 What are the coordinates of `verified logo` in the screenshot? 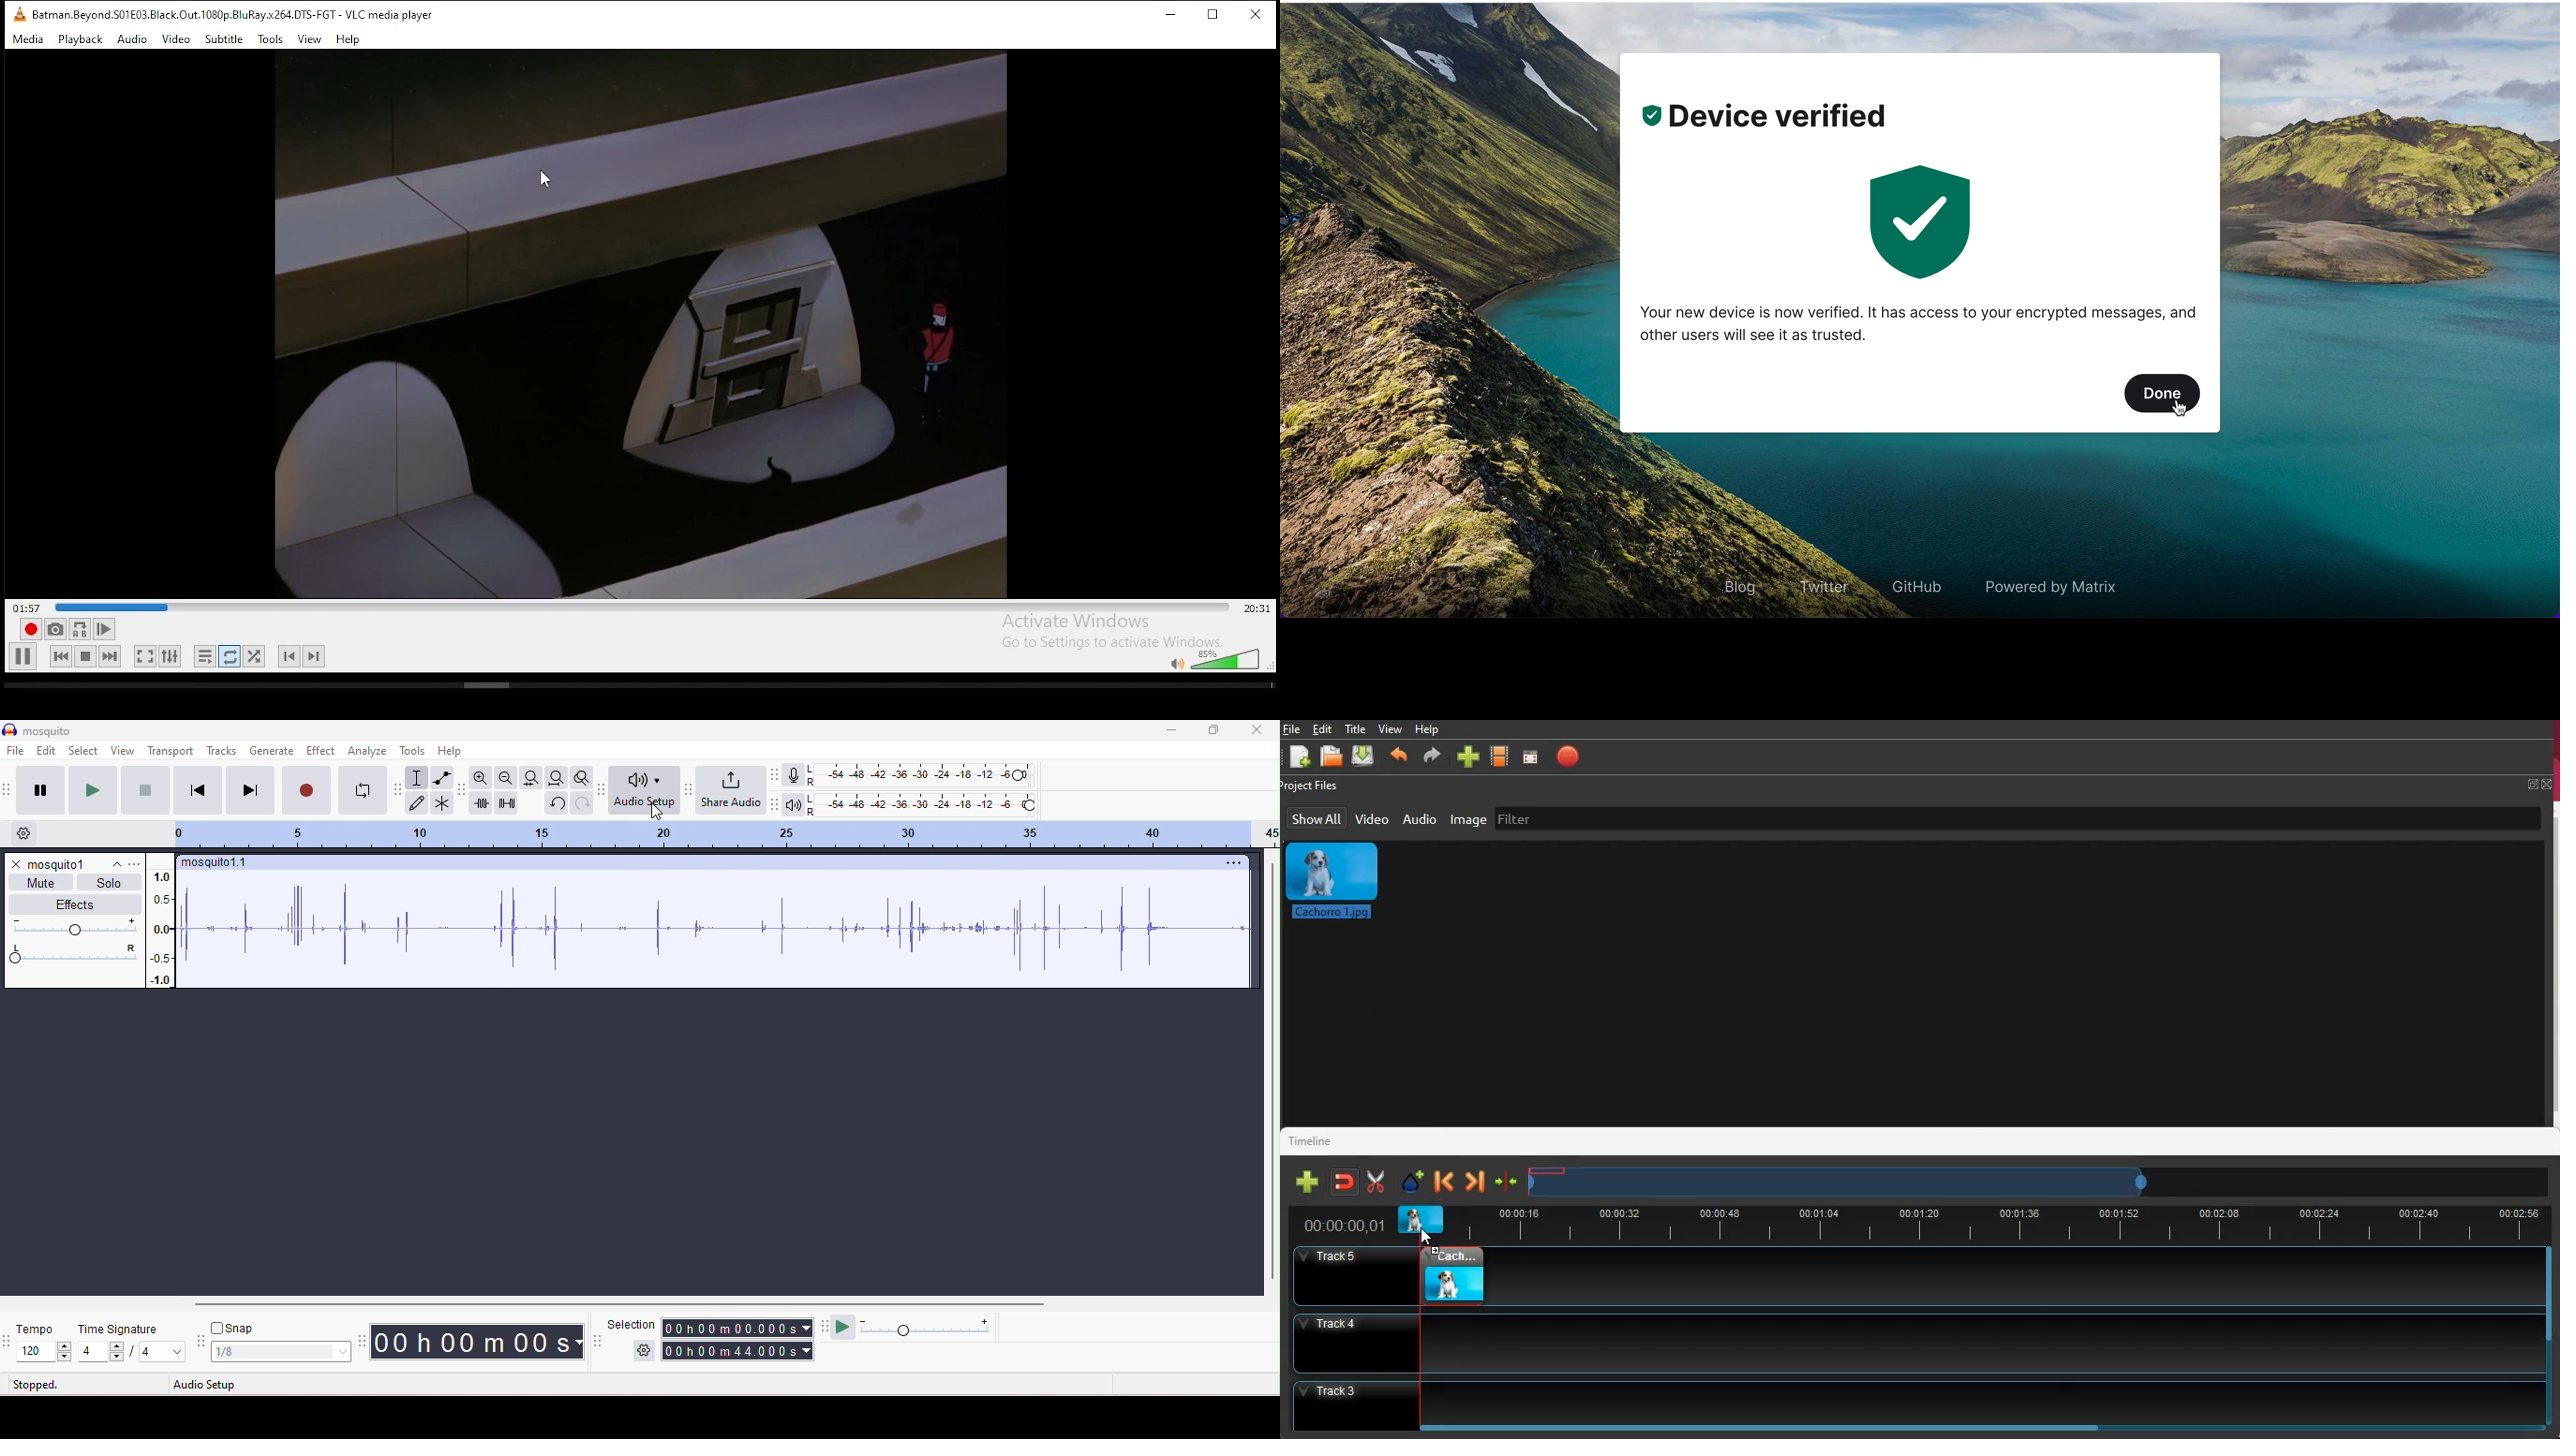 It's located at (1907, 223).